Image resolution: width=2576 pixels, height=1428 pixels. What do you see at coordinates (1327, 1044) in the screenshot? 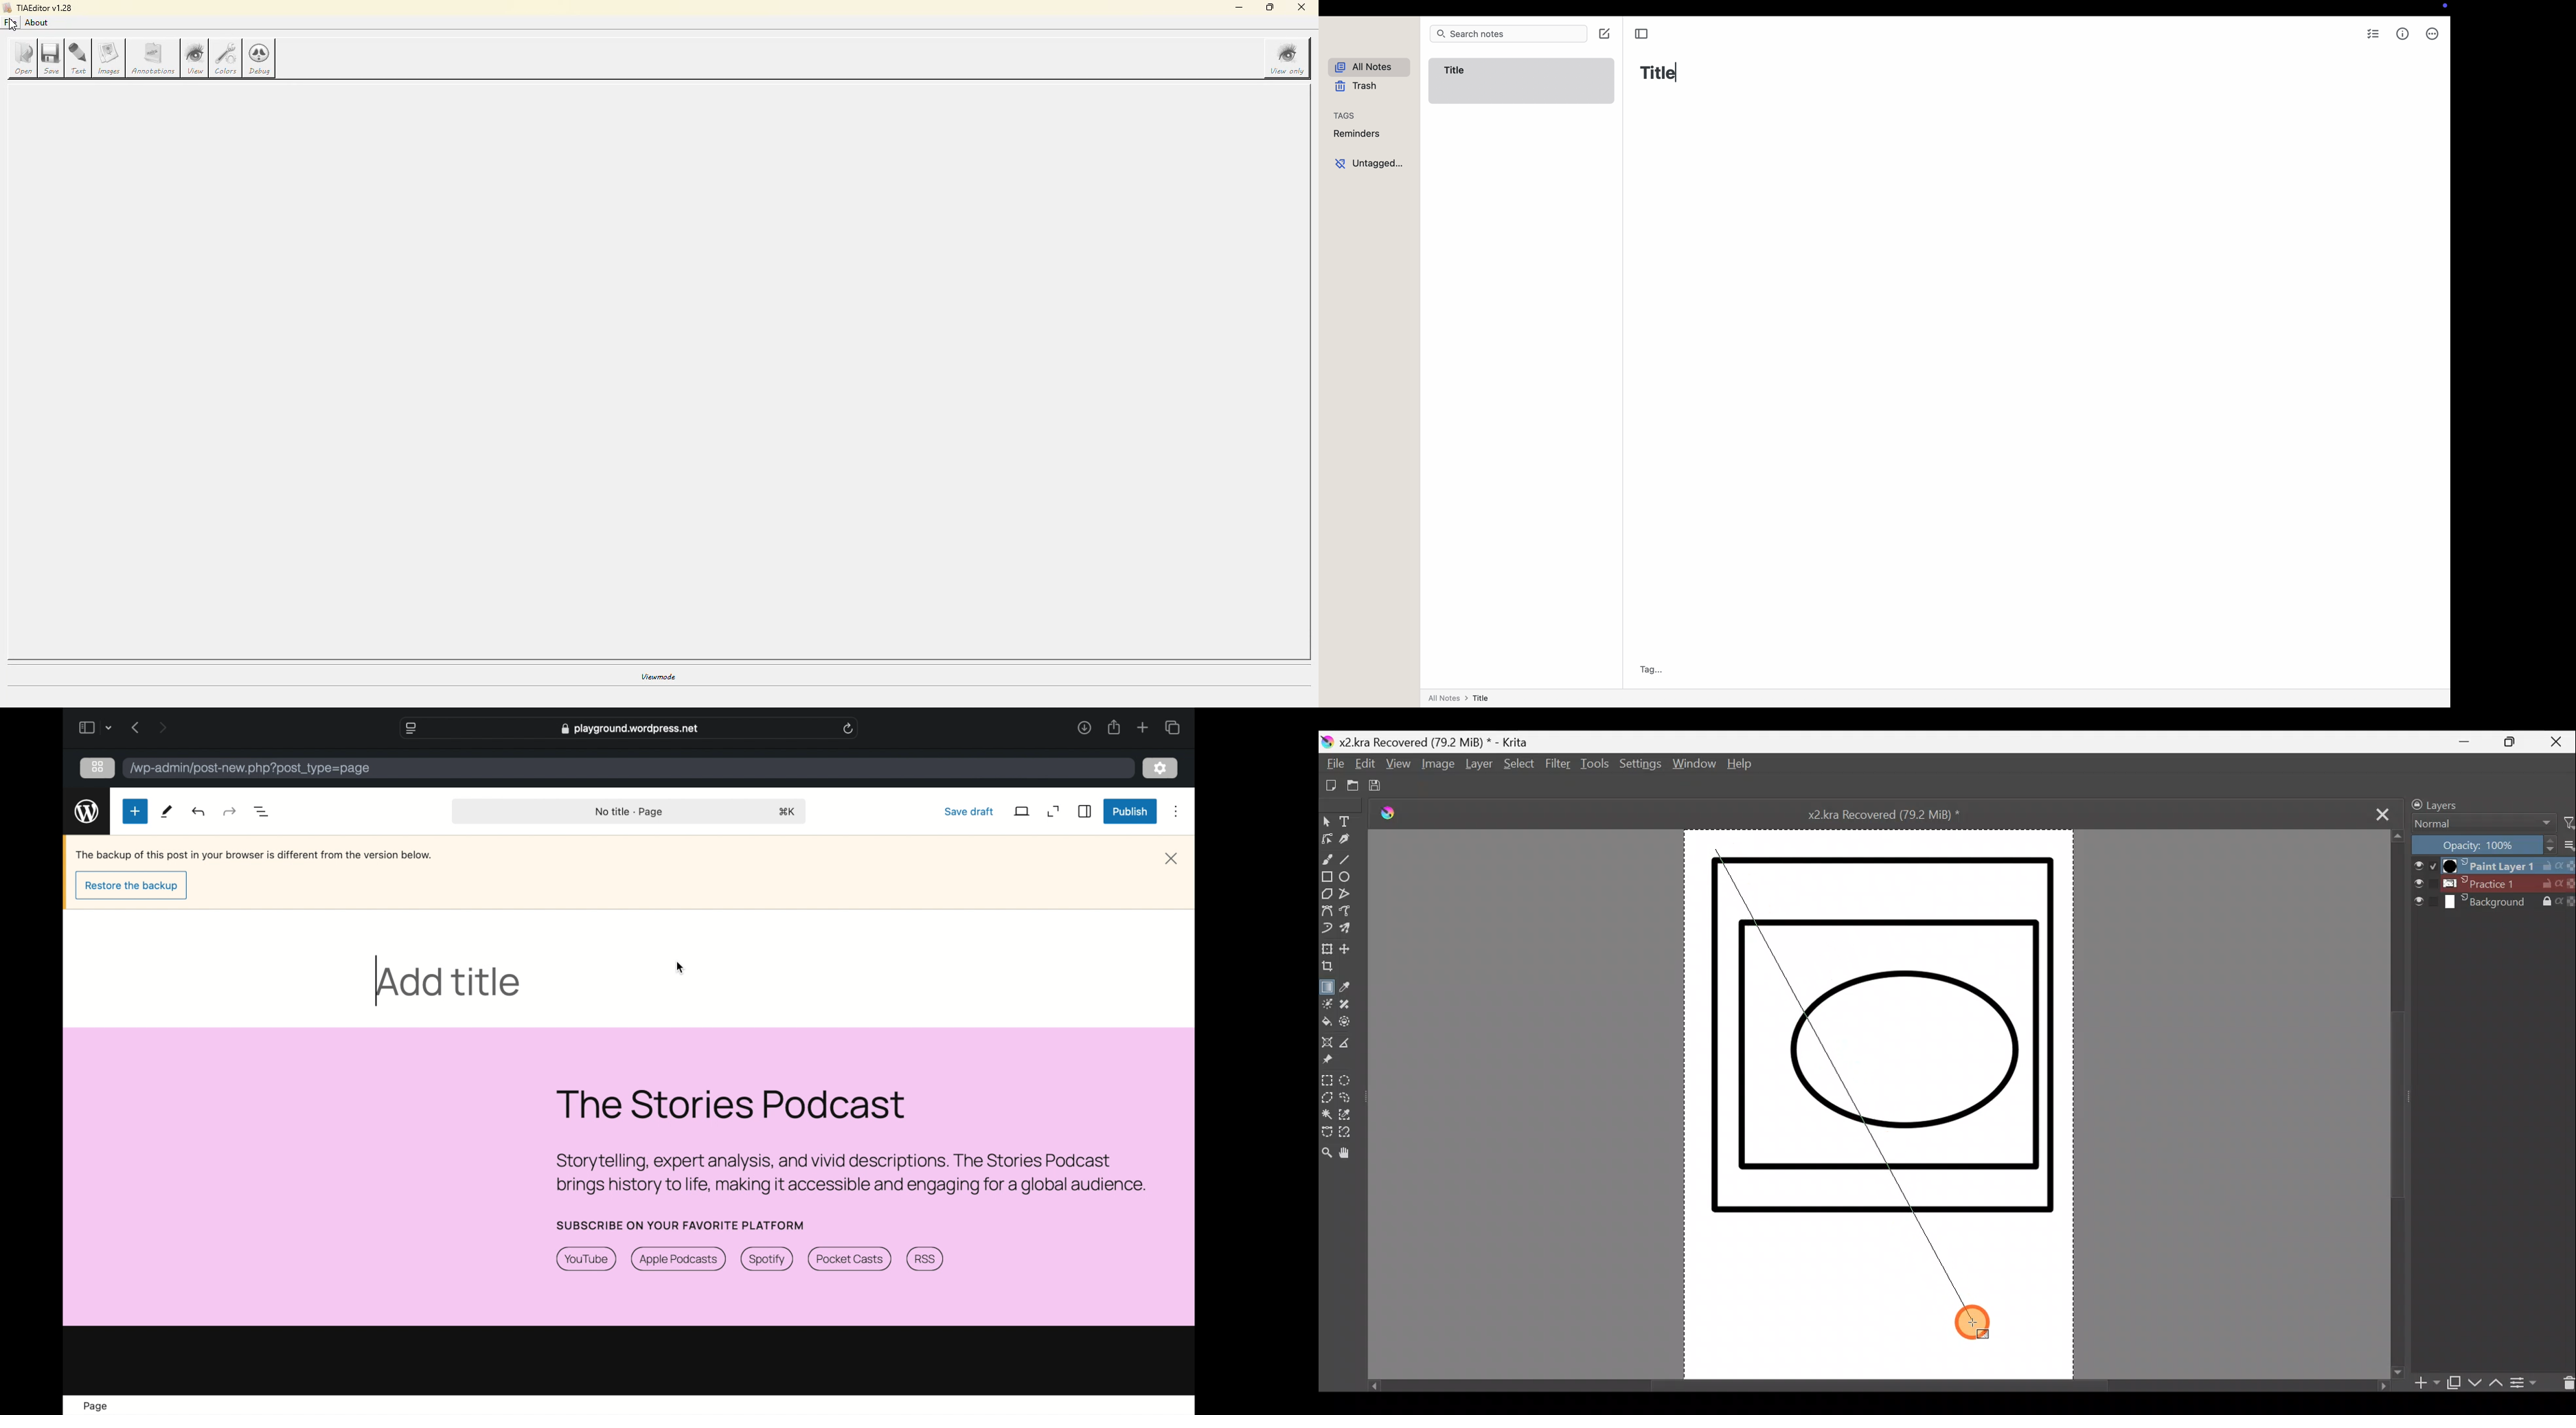
I see `Assistant tool` at bounding box center [1327, 1044].